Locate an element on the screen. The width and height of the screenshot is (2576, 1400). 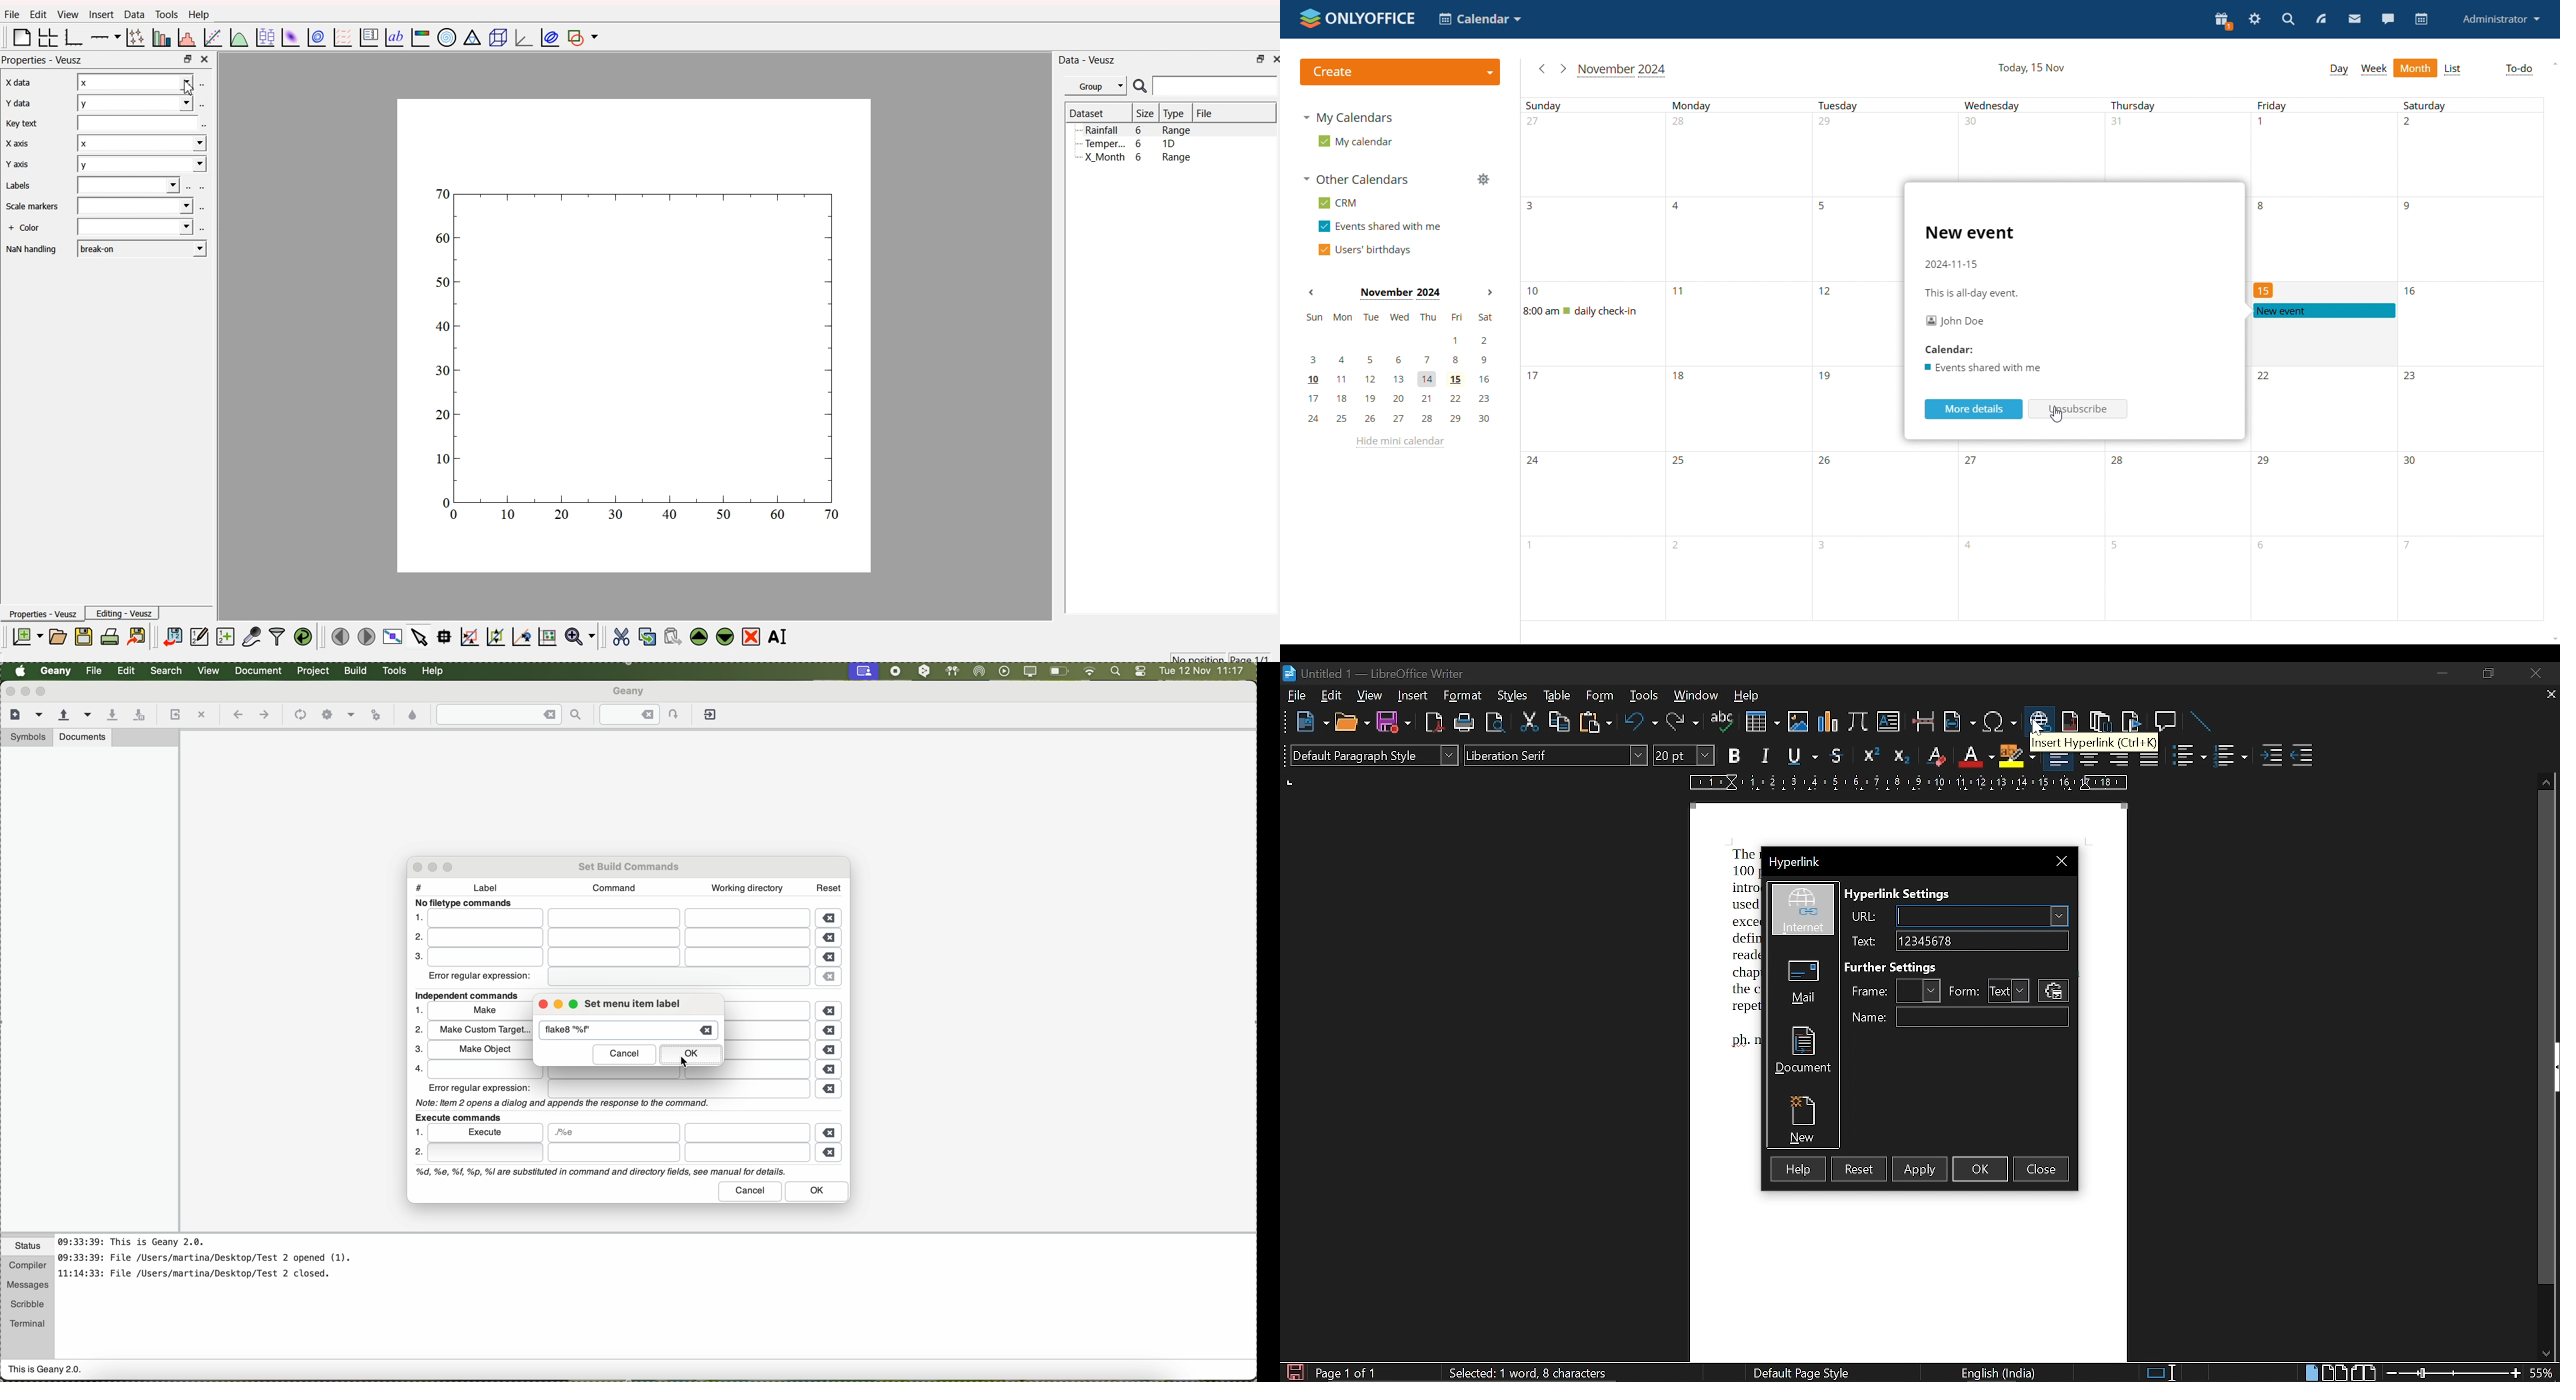
internet is located at coordinates (1804, 911).